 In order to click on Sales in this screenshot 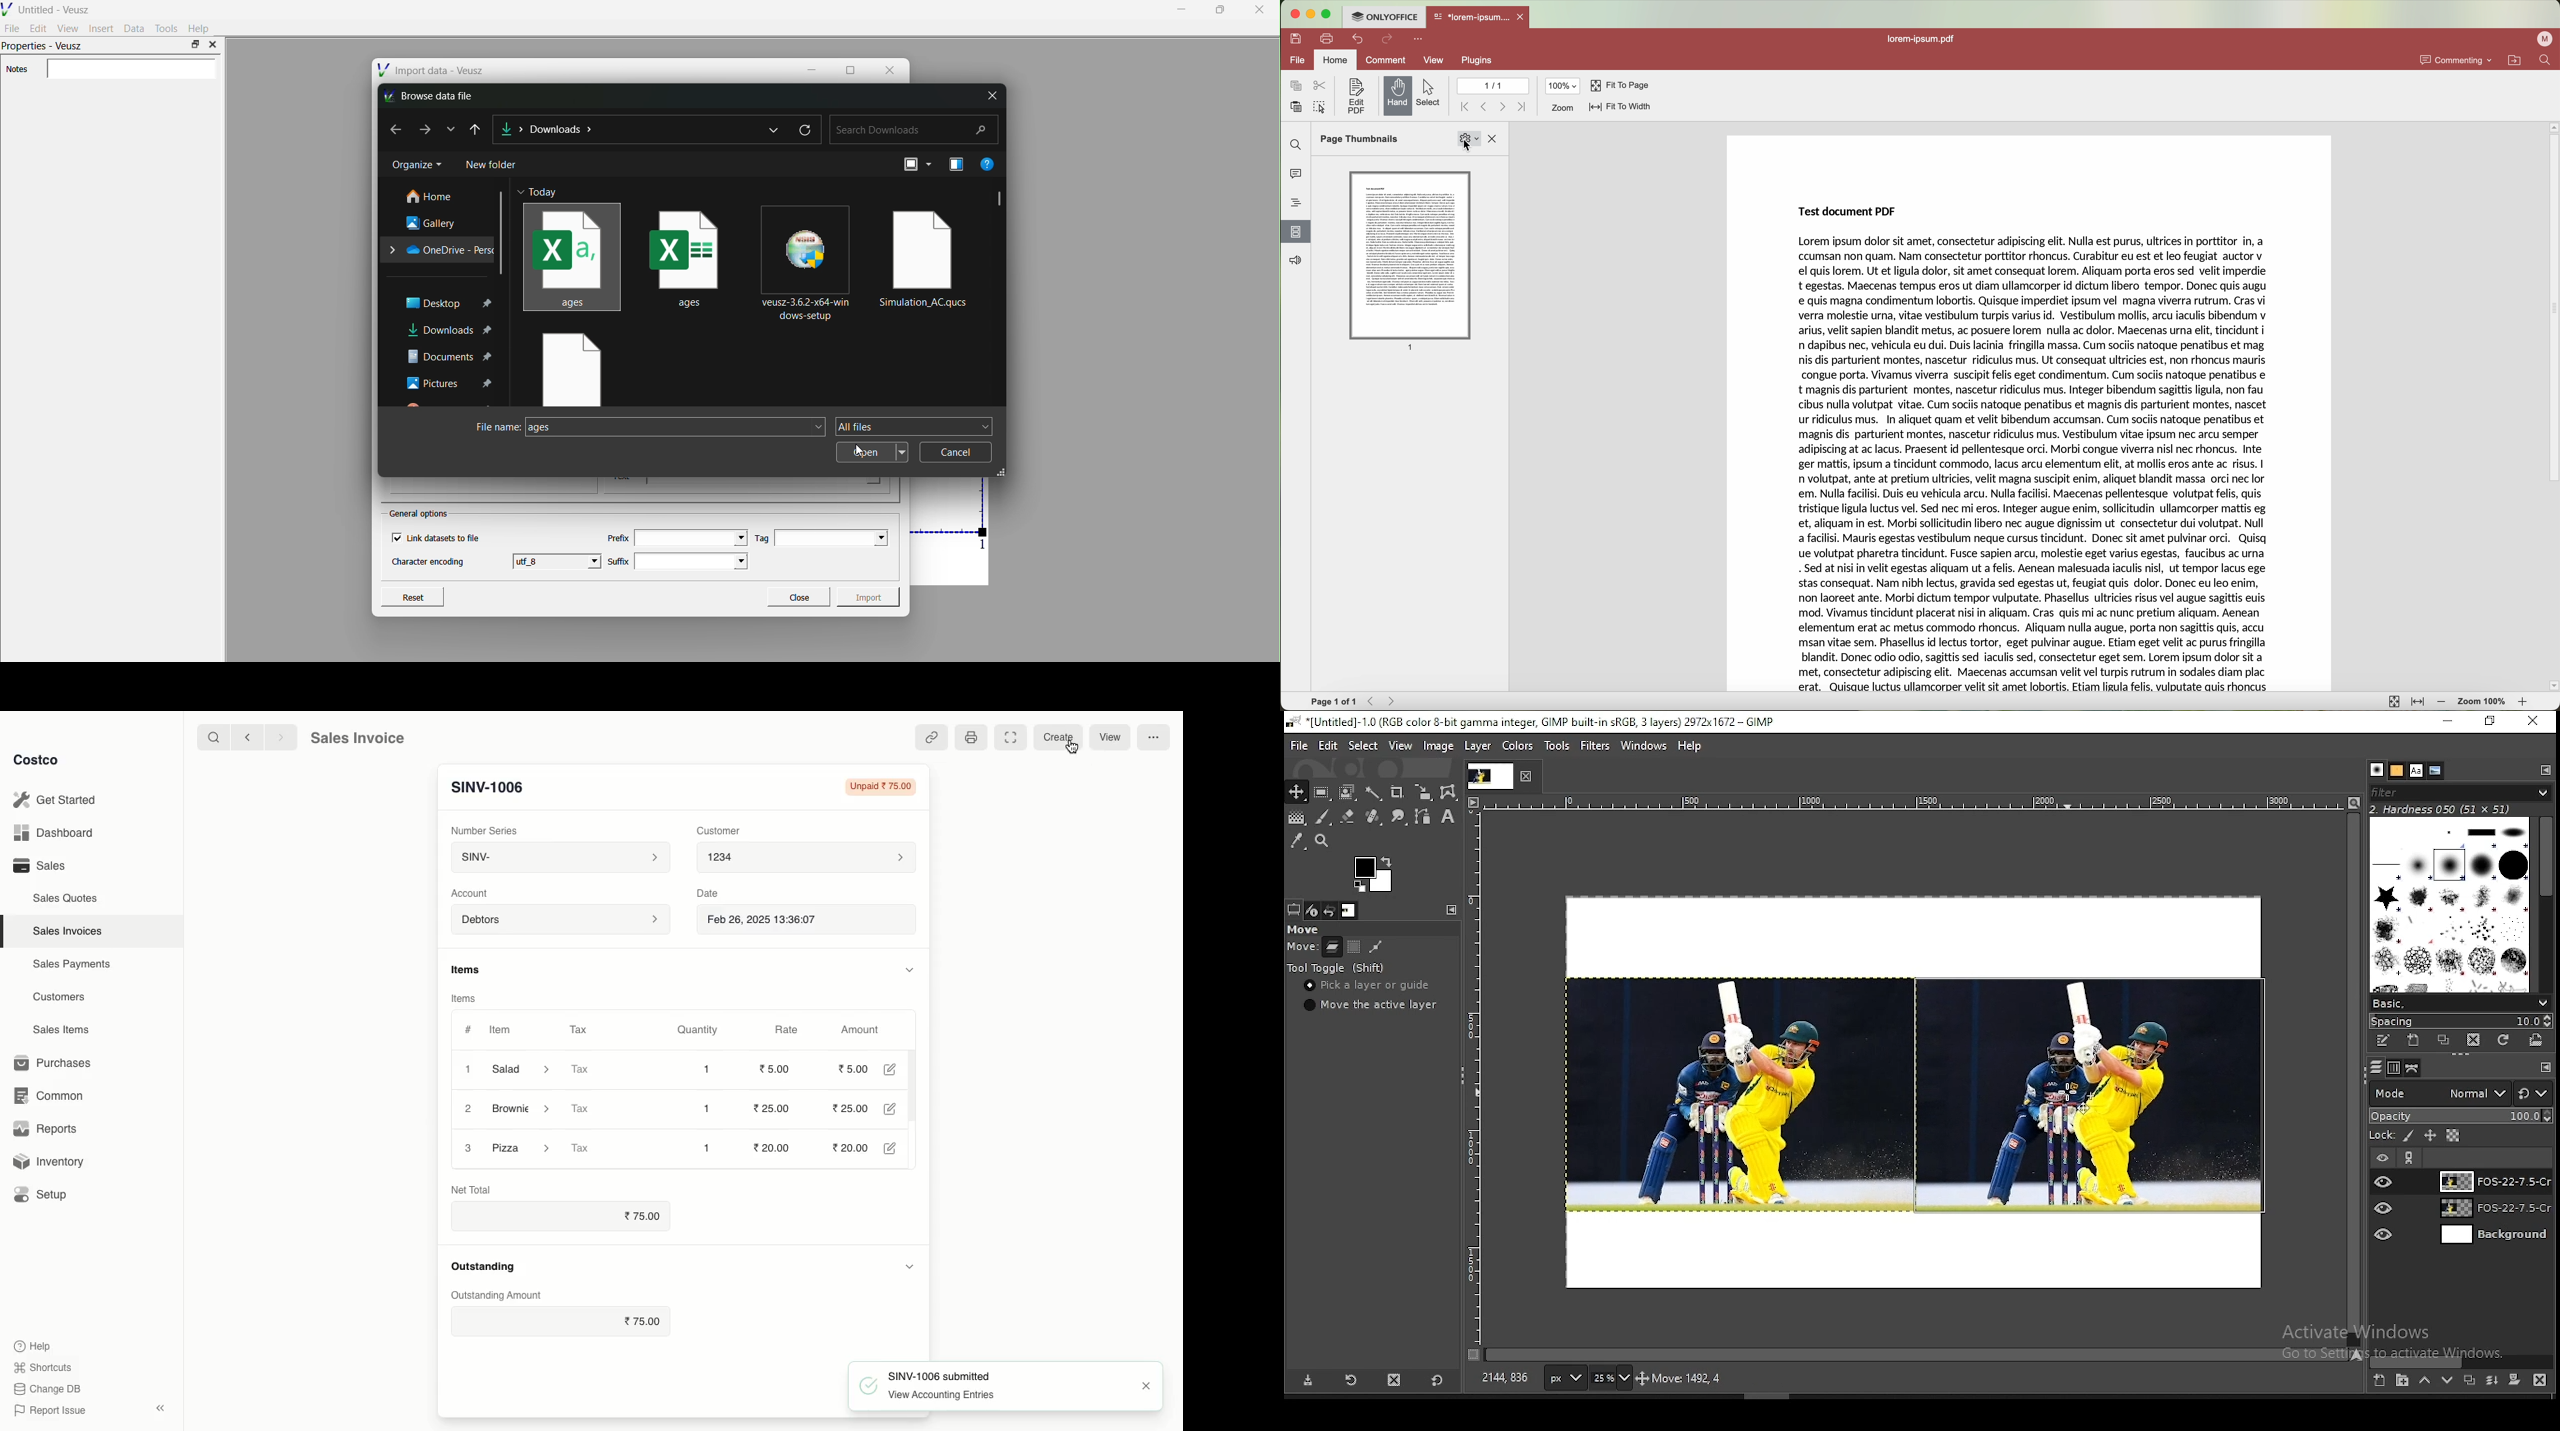, I will do `click(39, 866)`.